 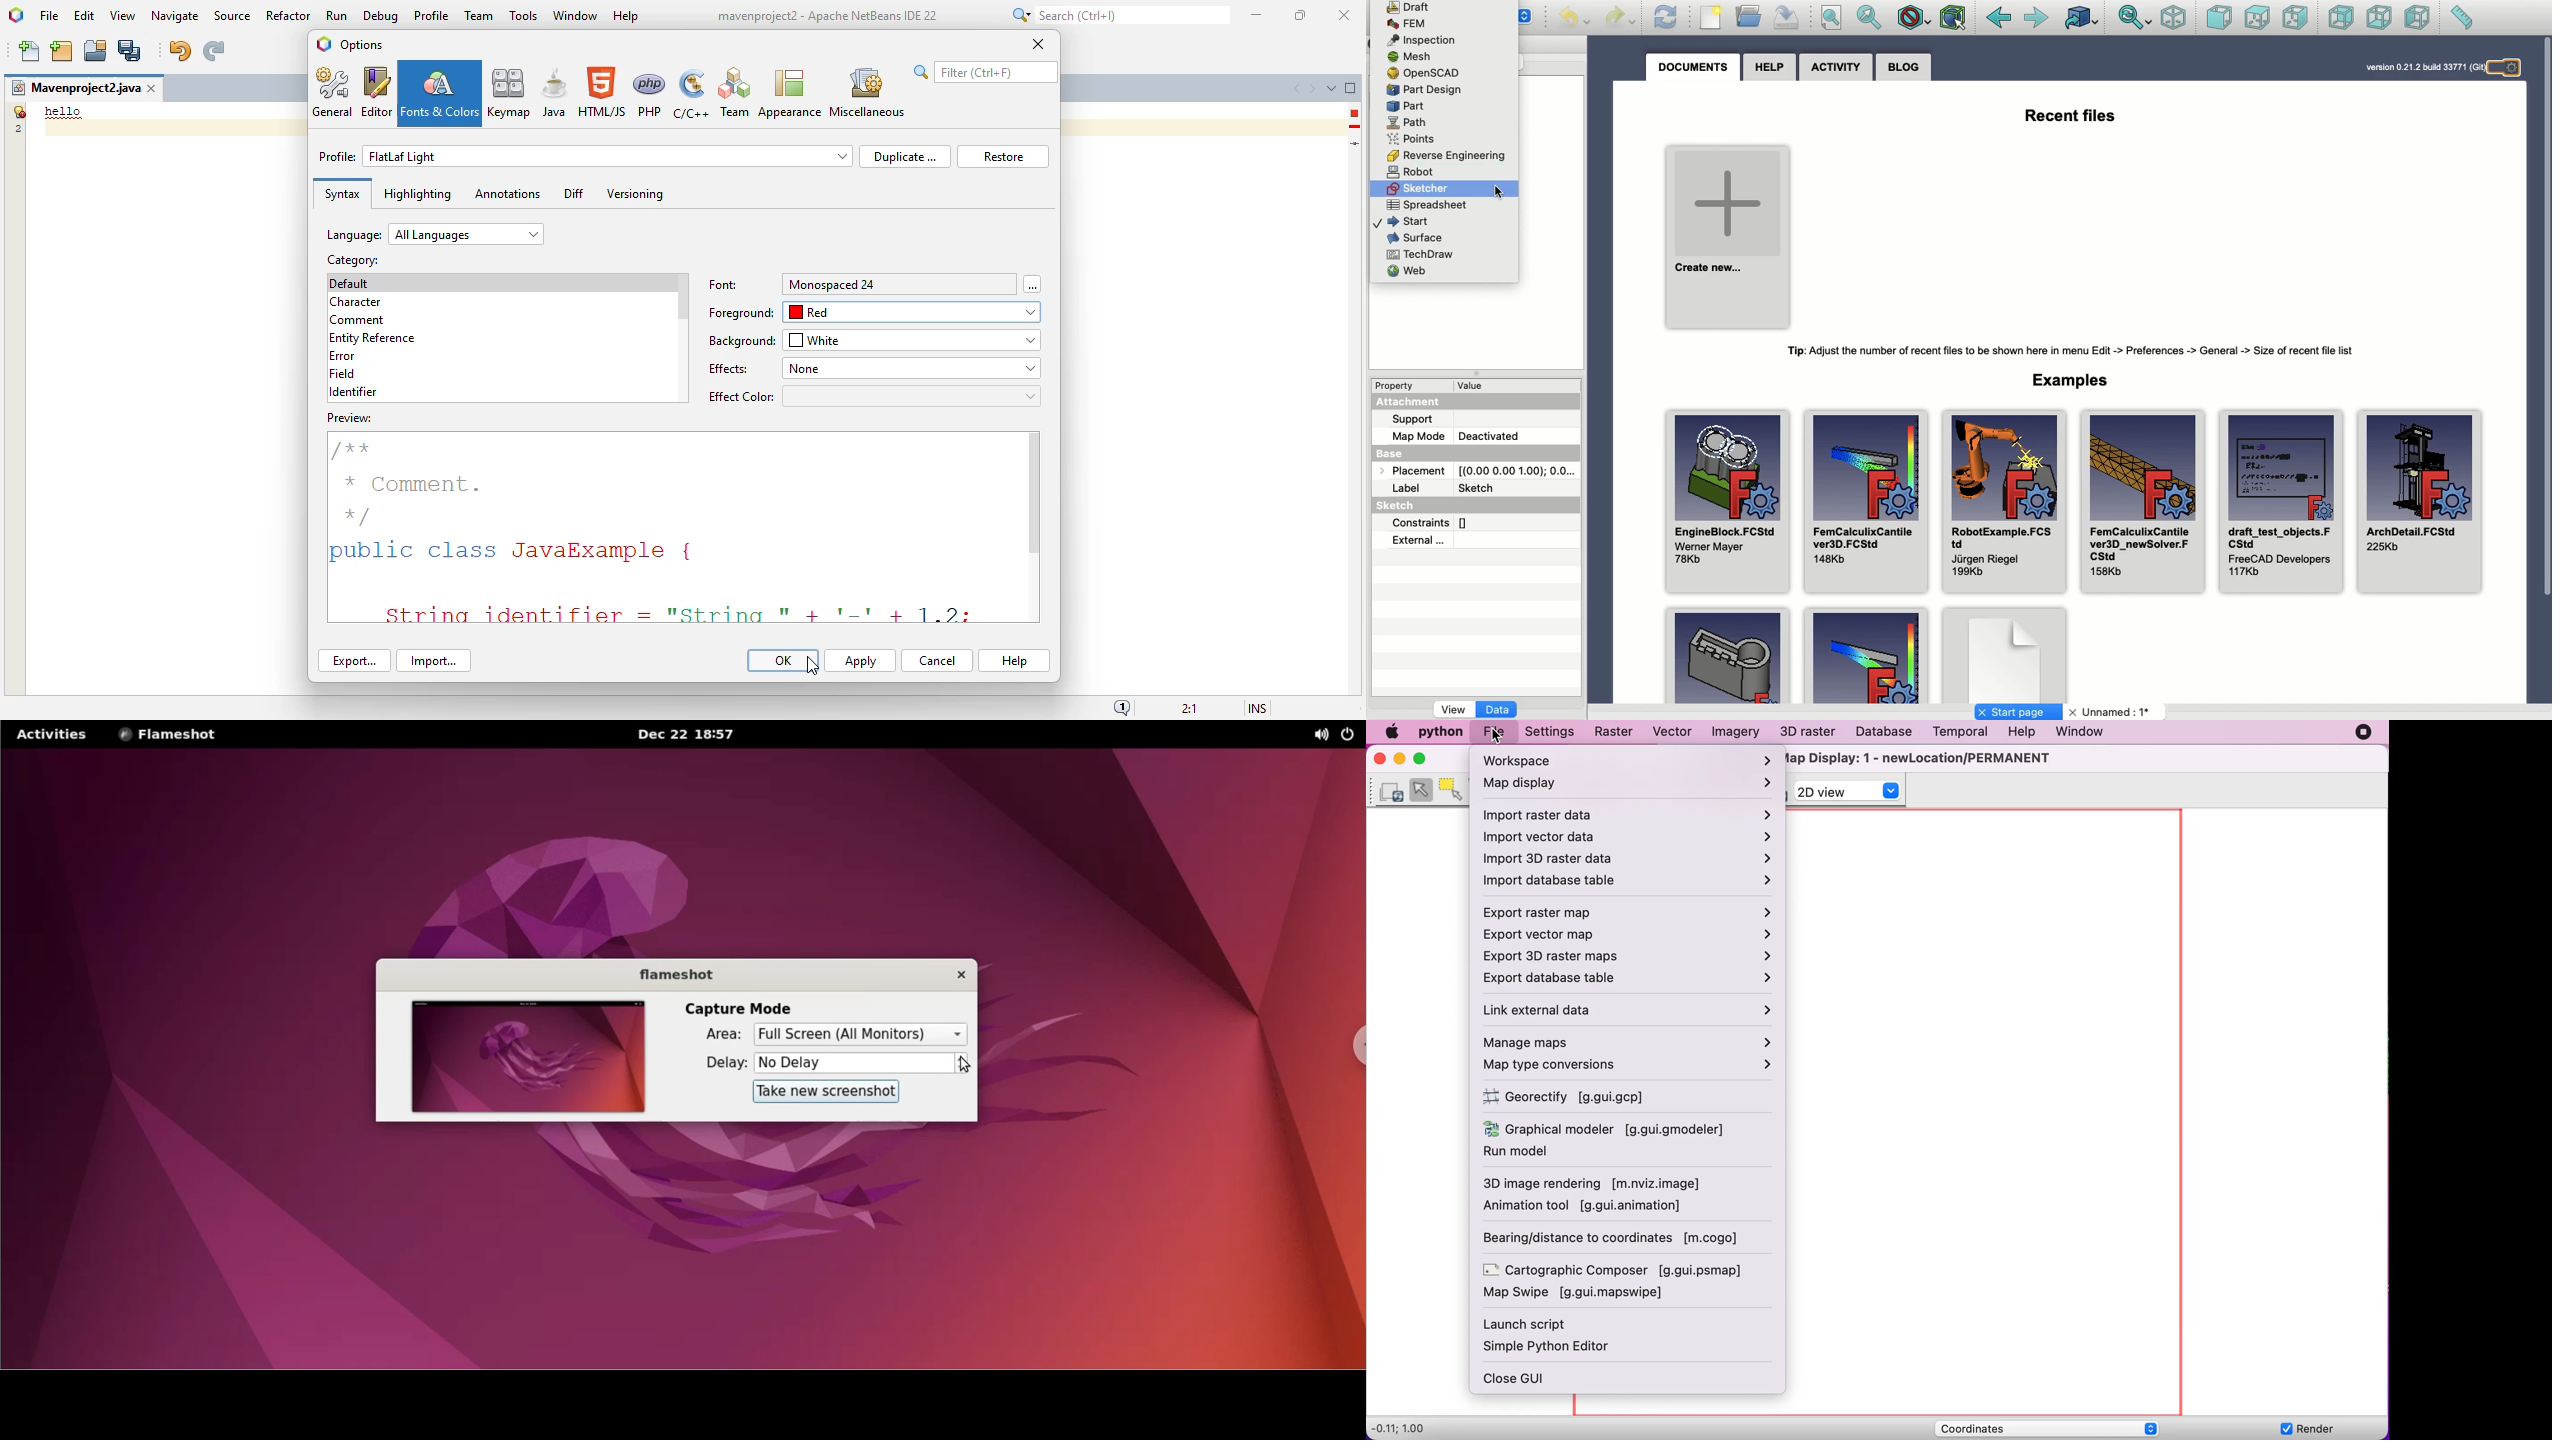 I want to click on area label:, so click(x=709, y=1038).